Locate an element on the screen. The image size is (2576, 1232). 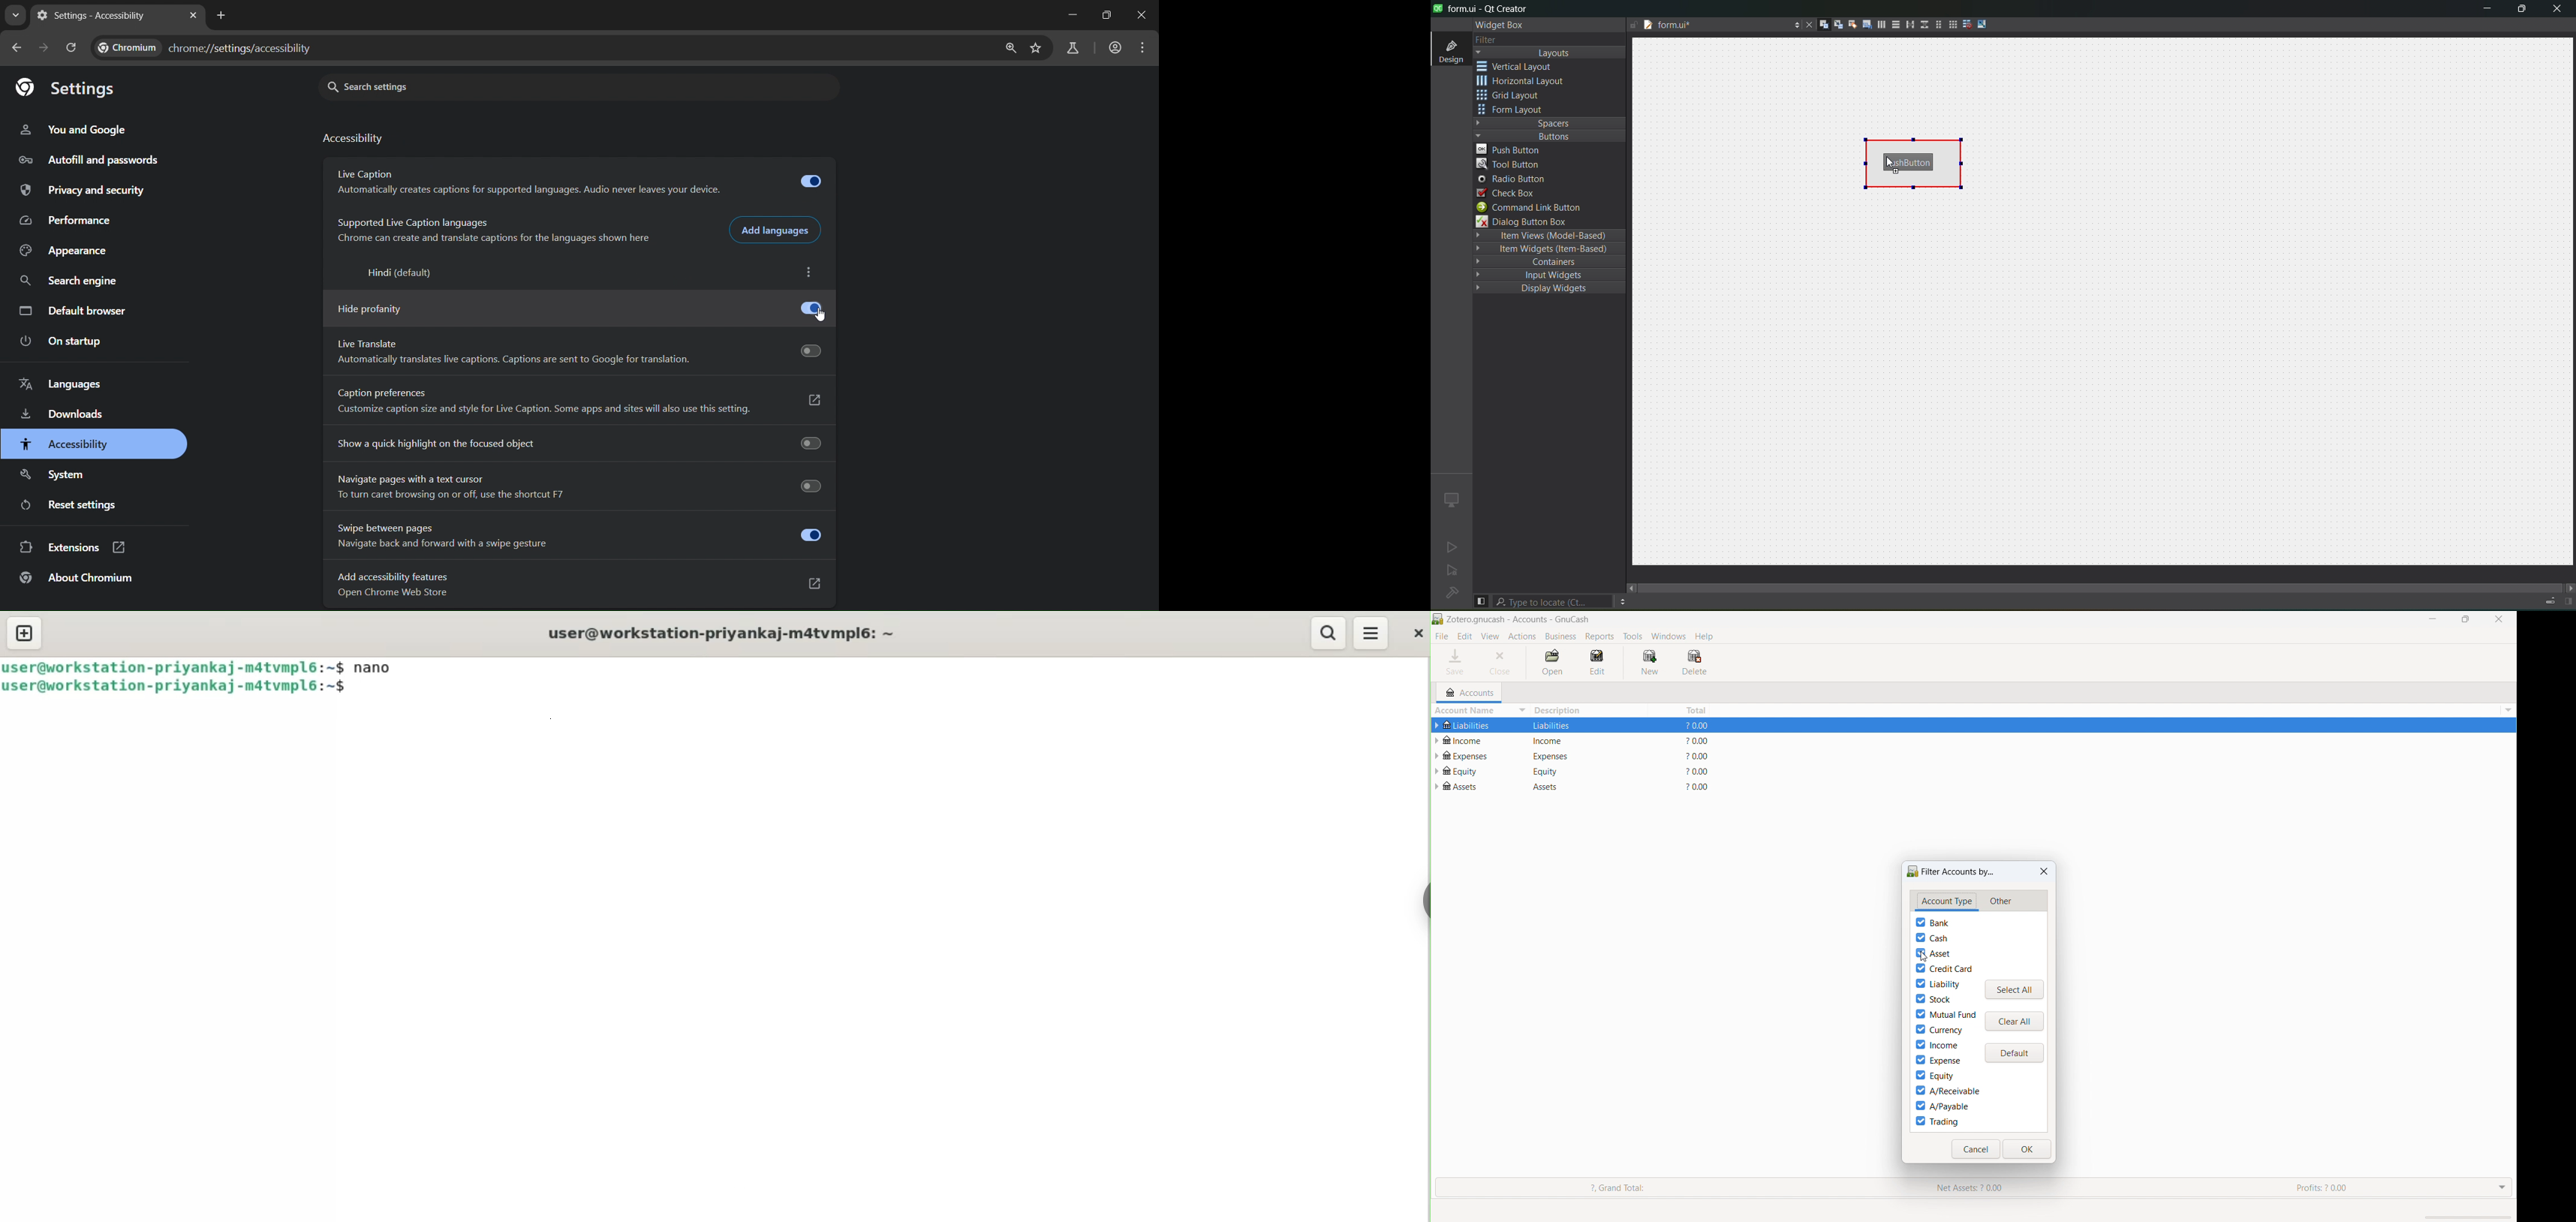
windows is located at coordinates (1669, 636).